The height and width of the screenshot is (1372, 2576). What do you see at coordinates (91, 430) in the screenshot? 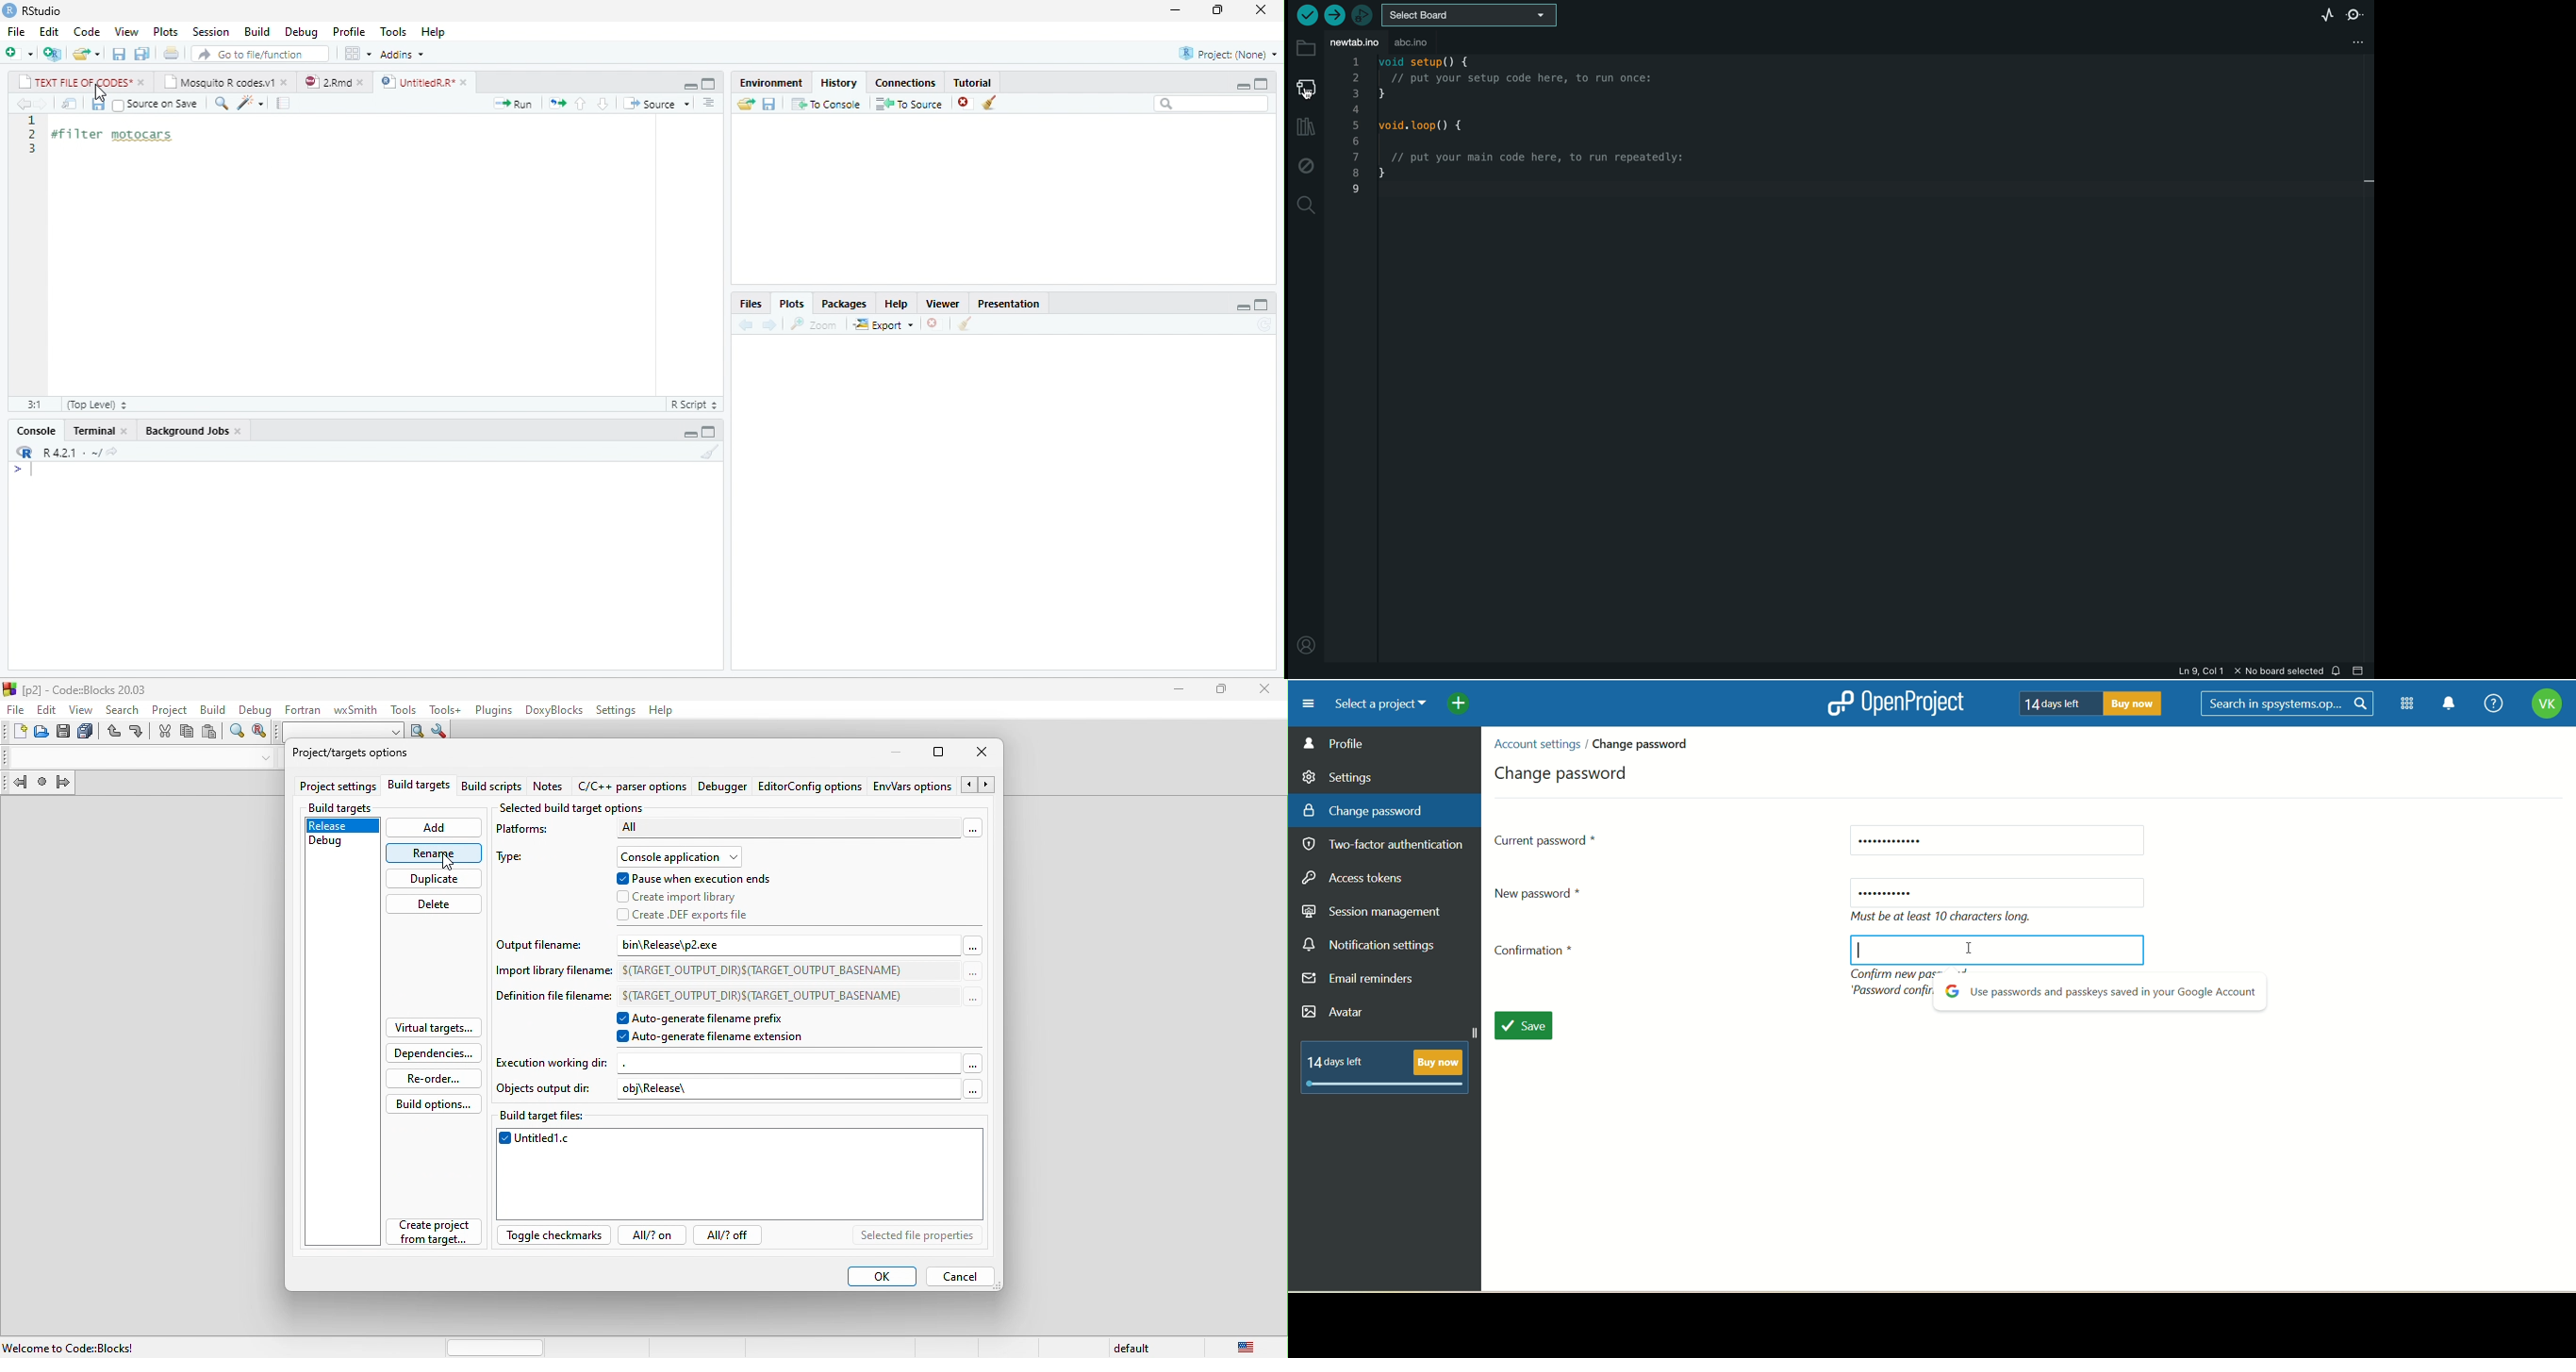
I see `Terminal` at bounding box center [91, 430].